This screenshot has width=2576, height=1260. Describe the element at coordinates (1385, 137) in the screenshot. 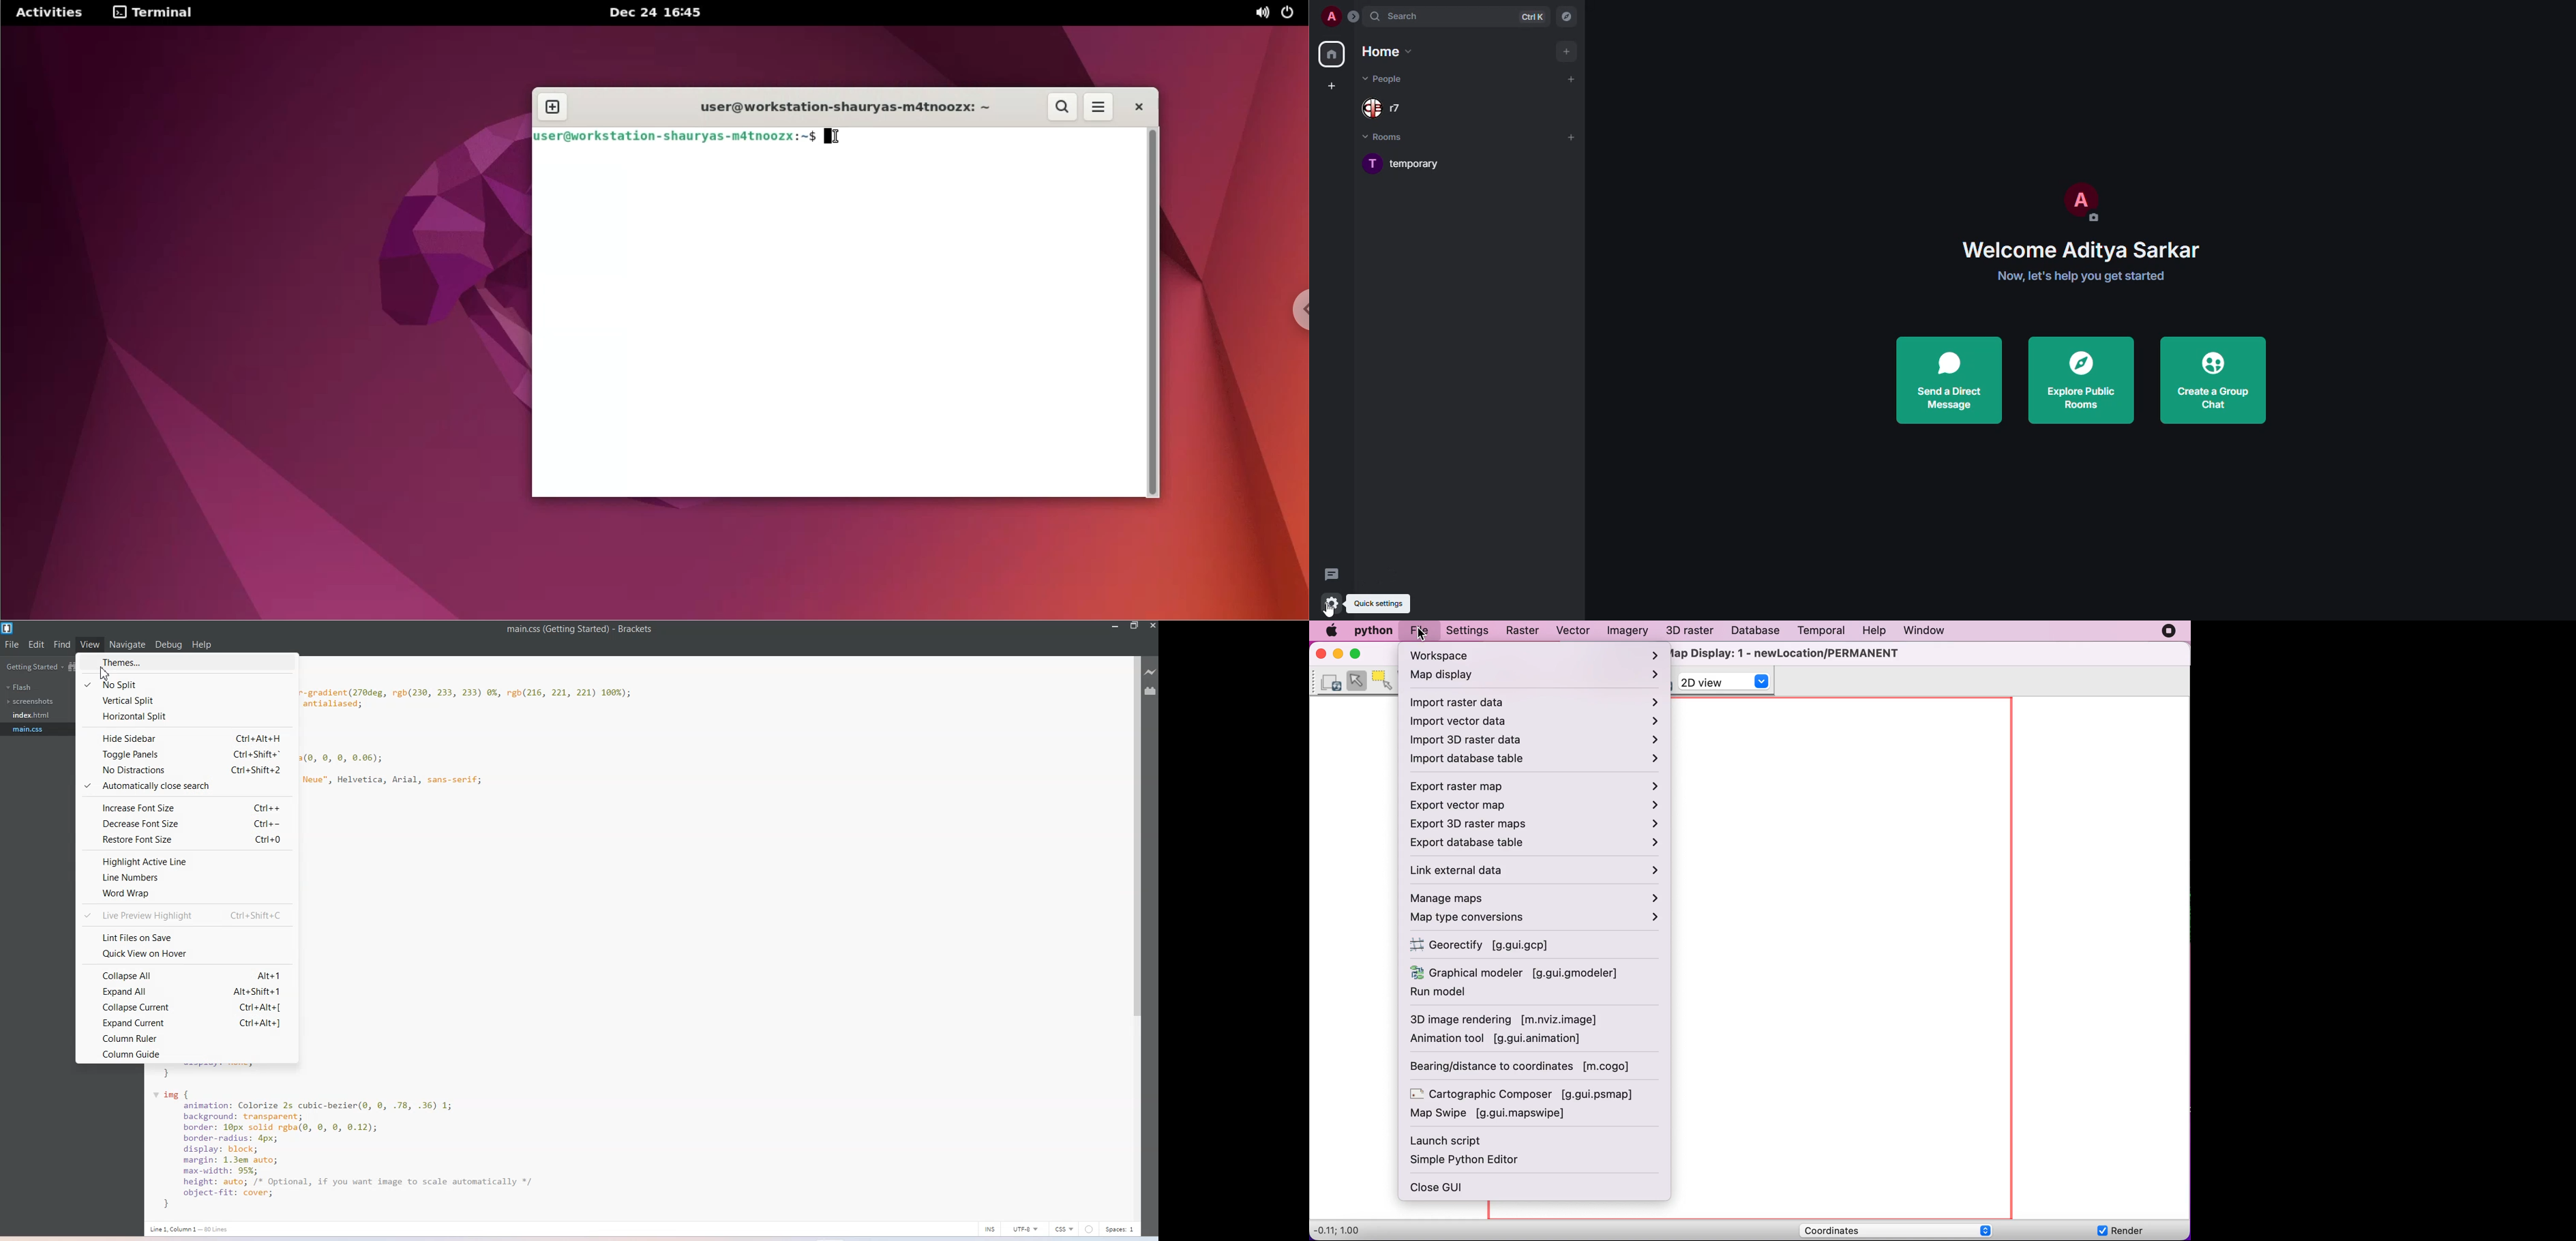

I see `rooms` at that location.